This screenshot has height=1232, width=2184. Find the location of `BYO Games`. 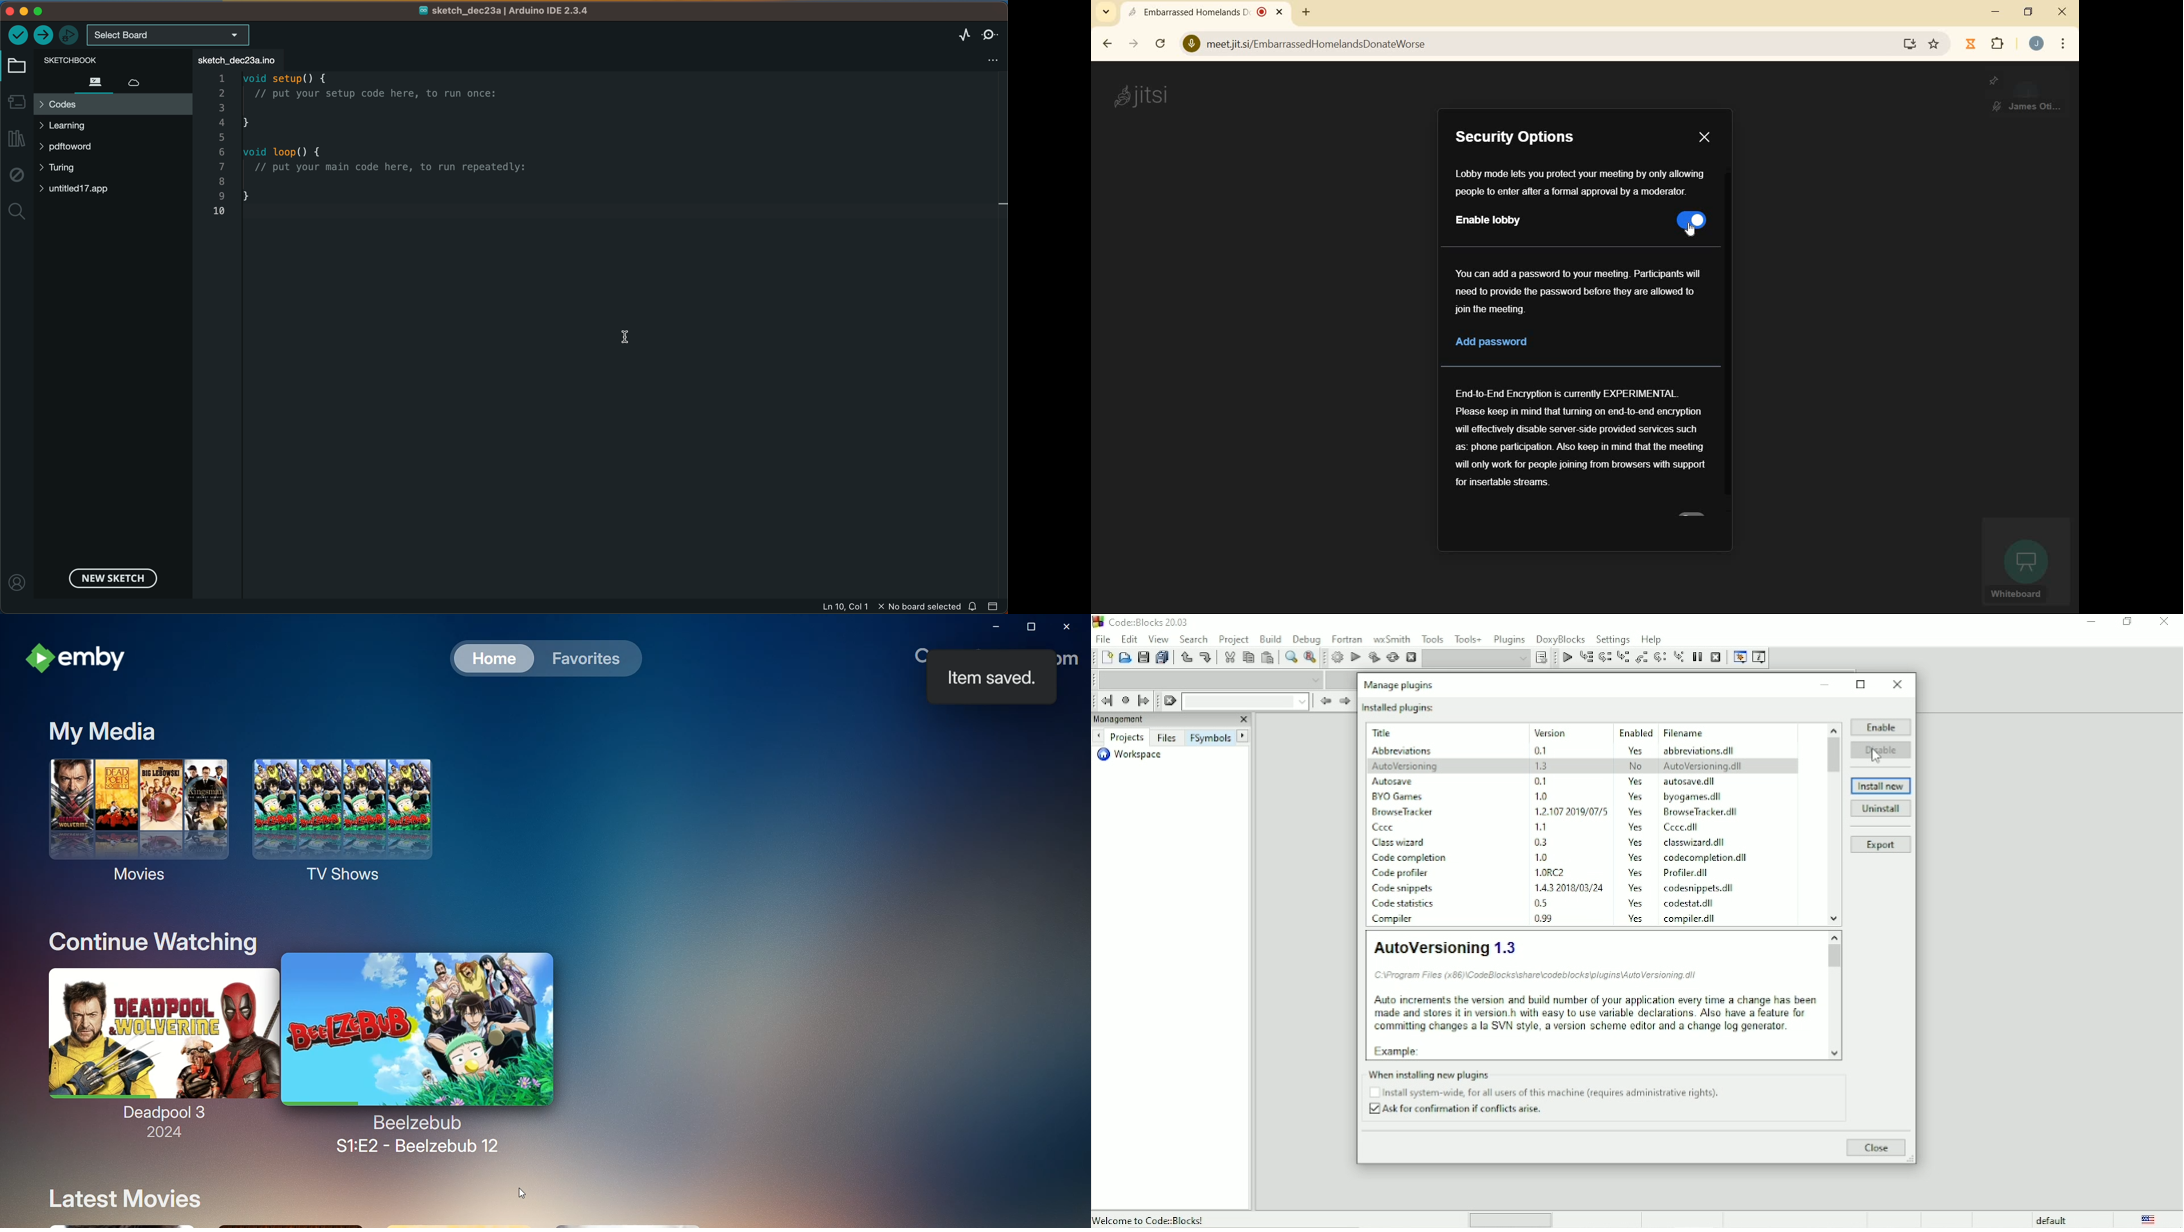

BYO Games is located at coordinates (1399, 797).